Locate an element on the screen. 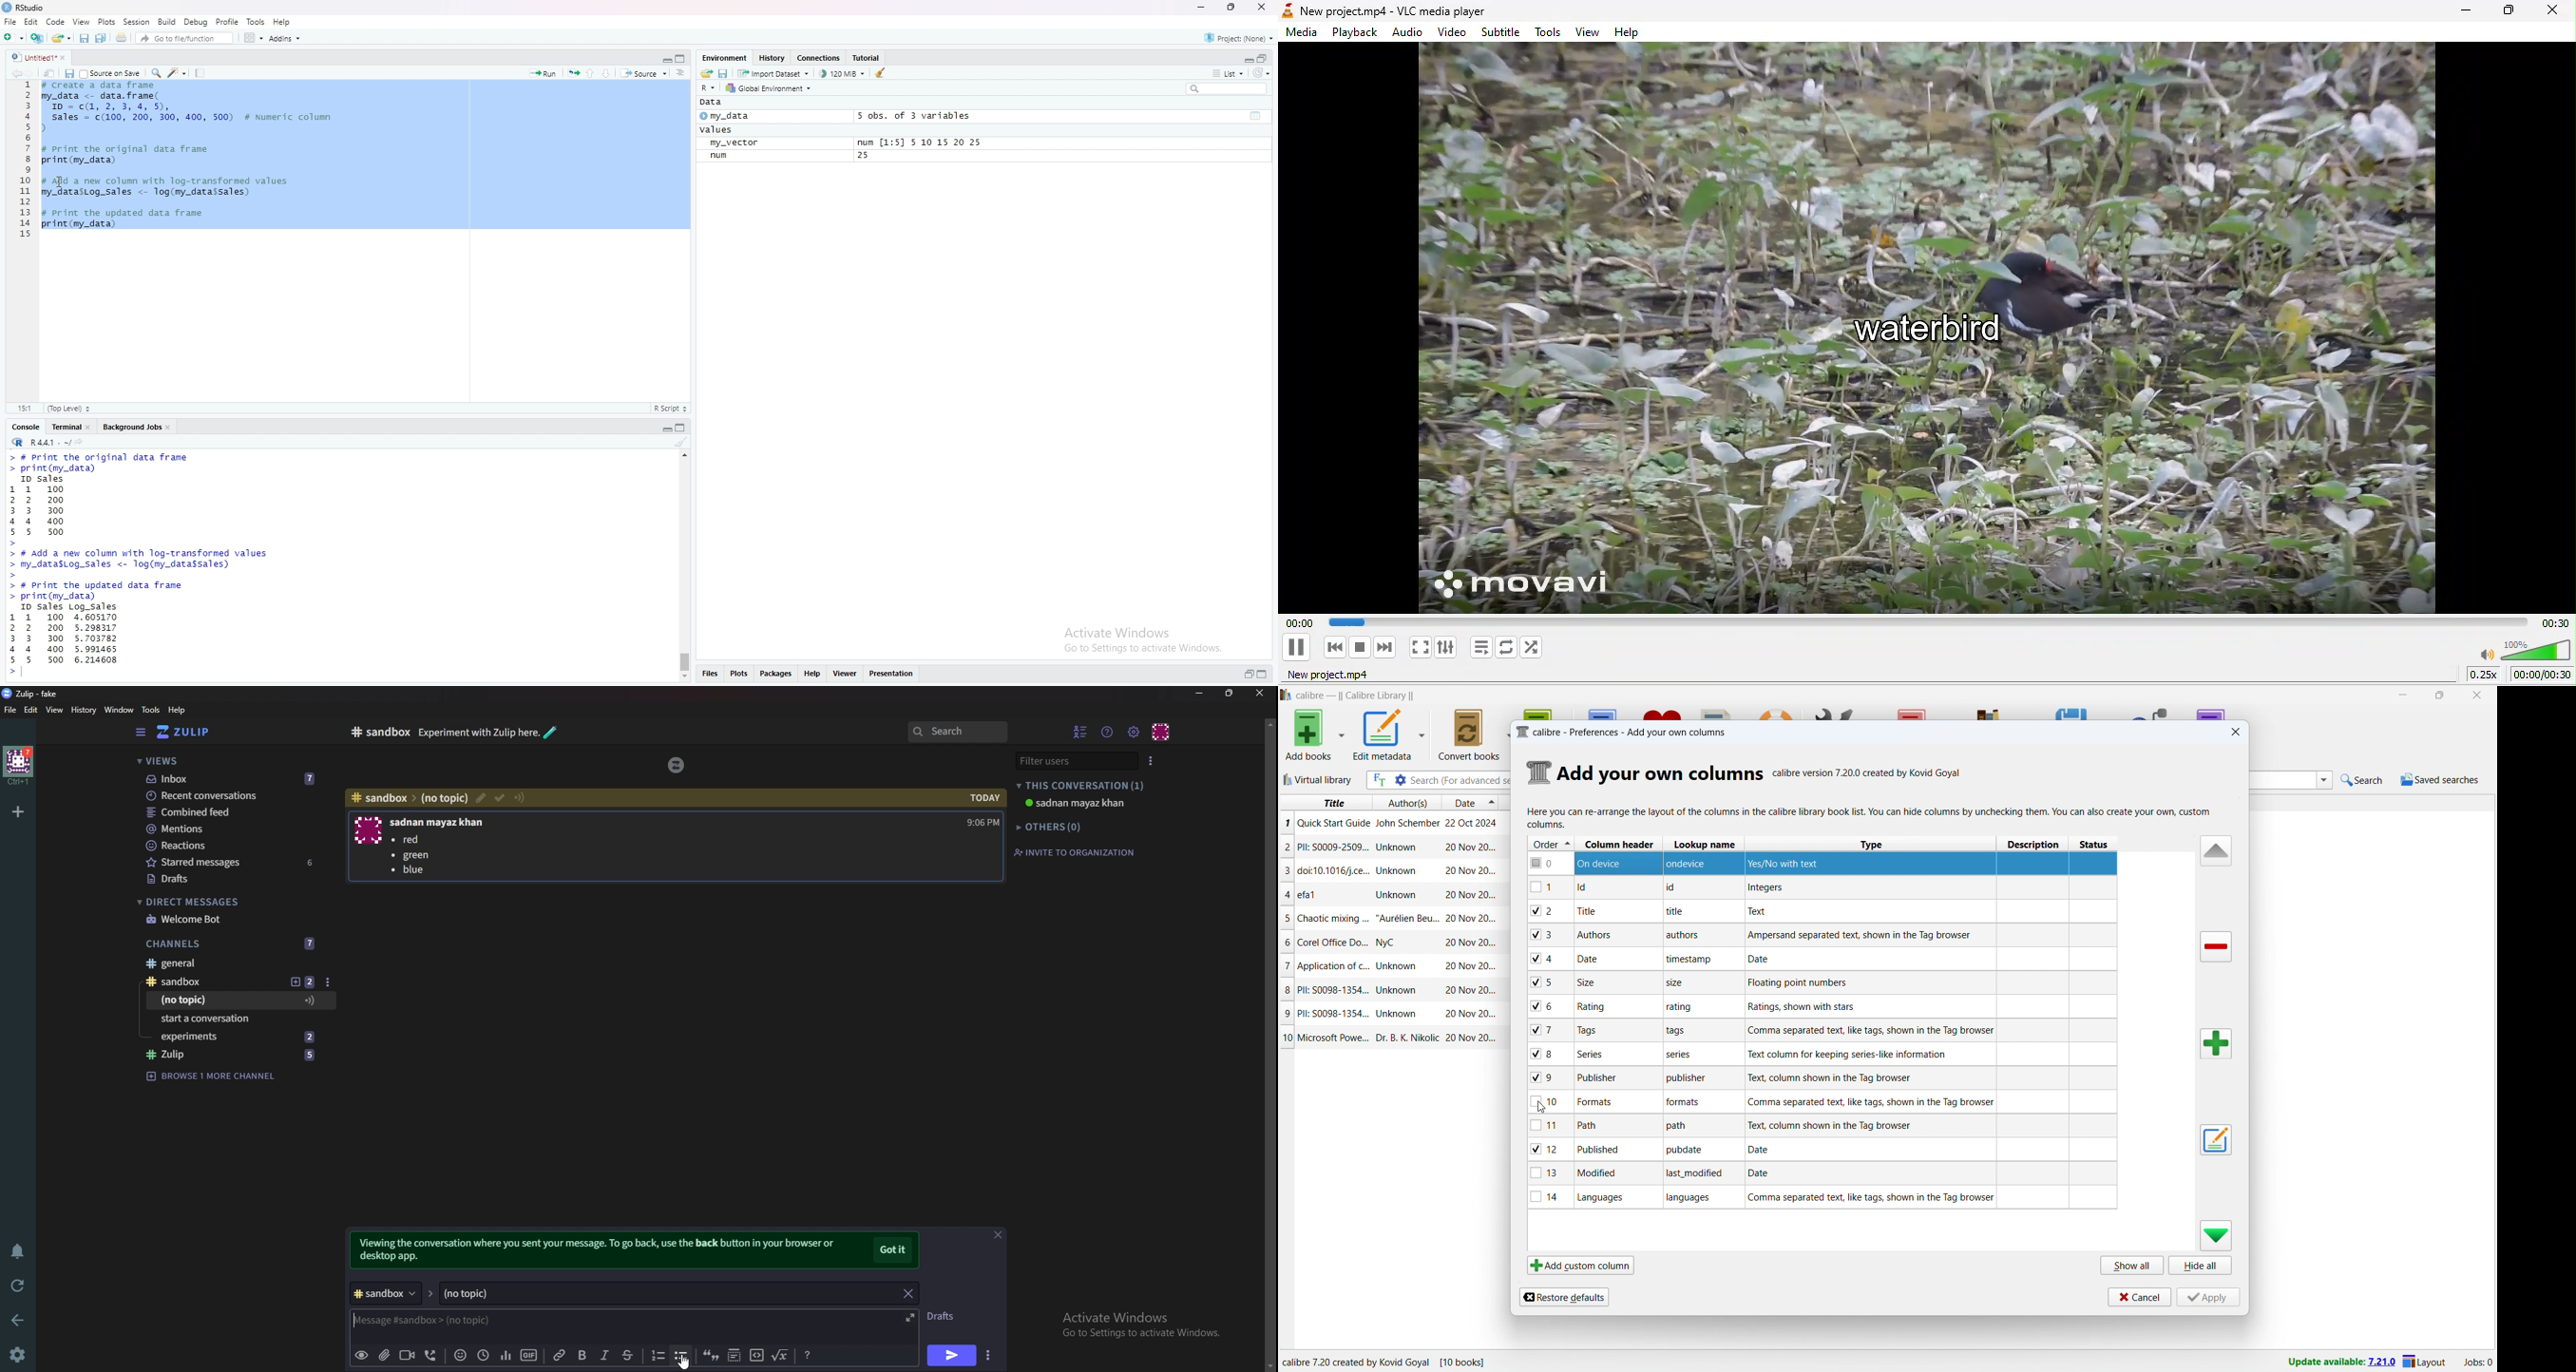 The width and height of the screenshot is (2576, 1372). sales & id data is located at coordinates (41, 505).